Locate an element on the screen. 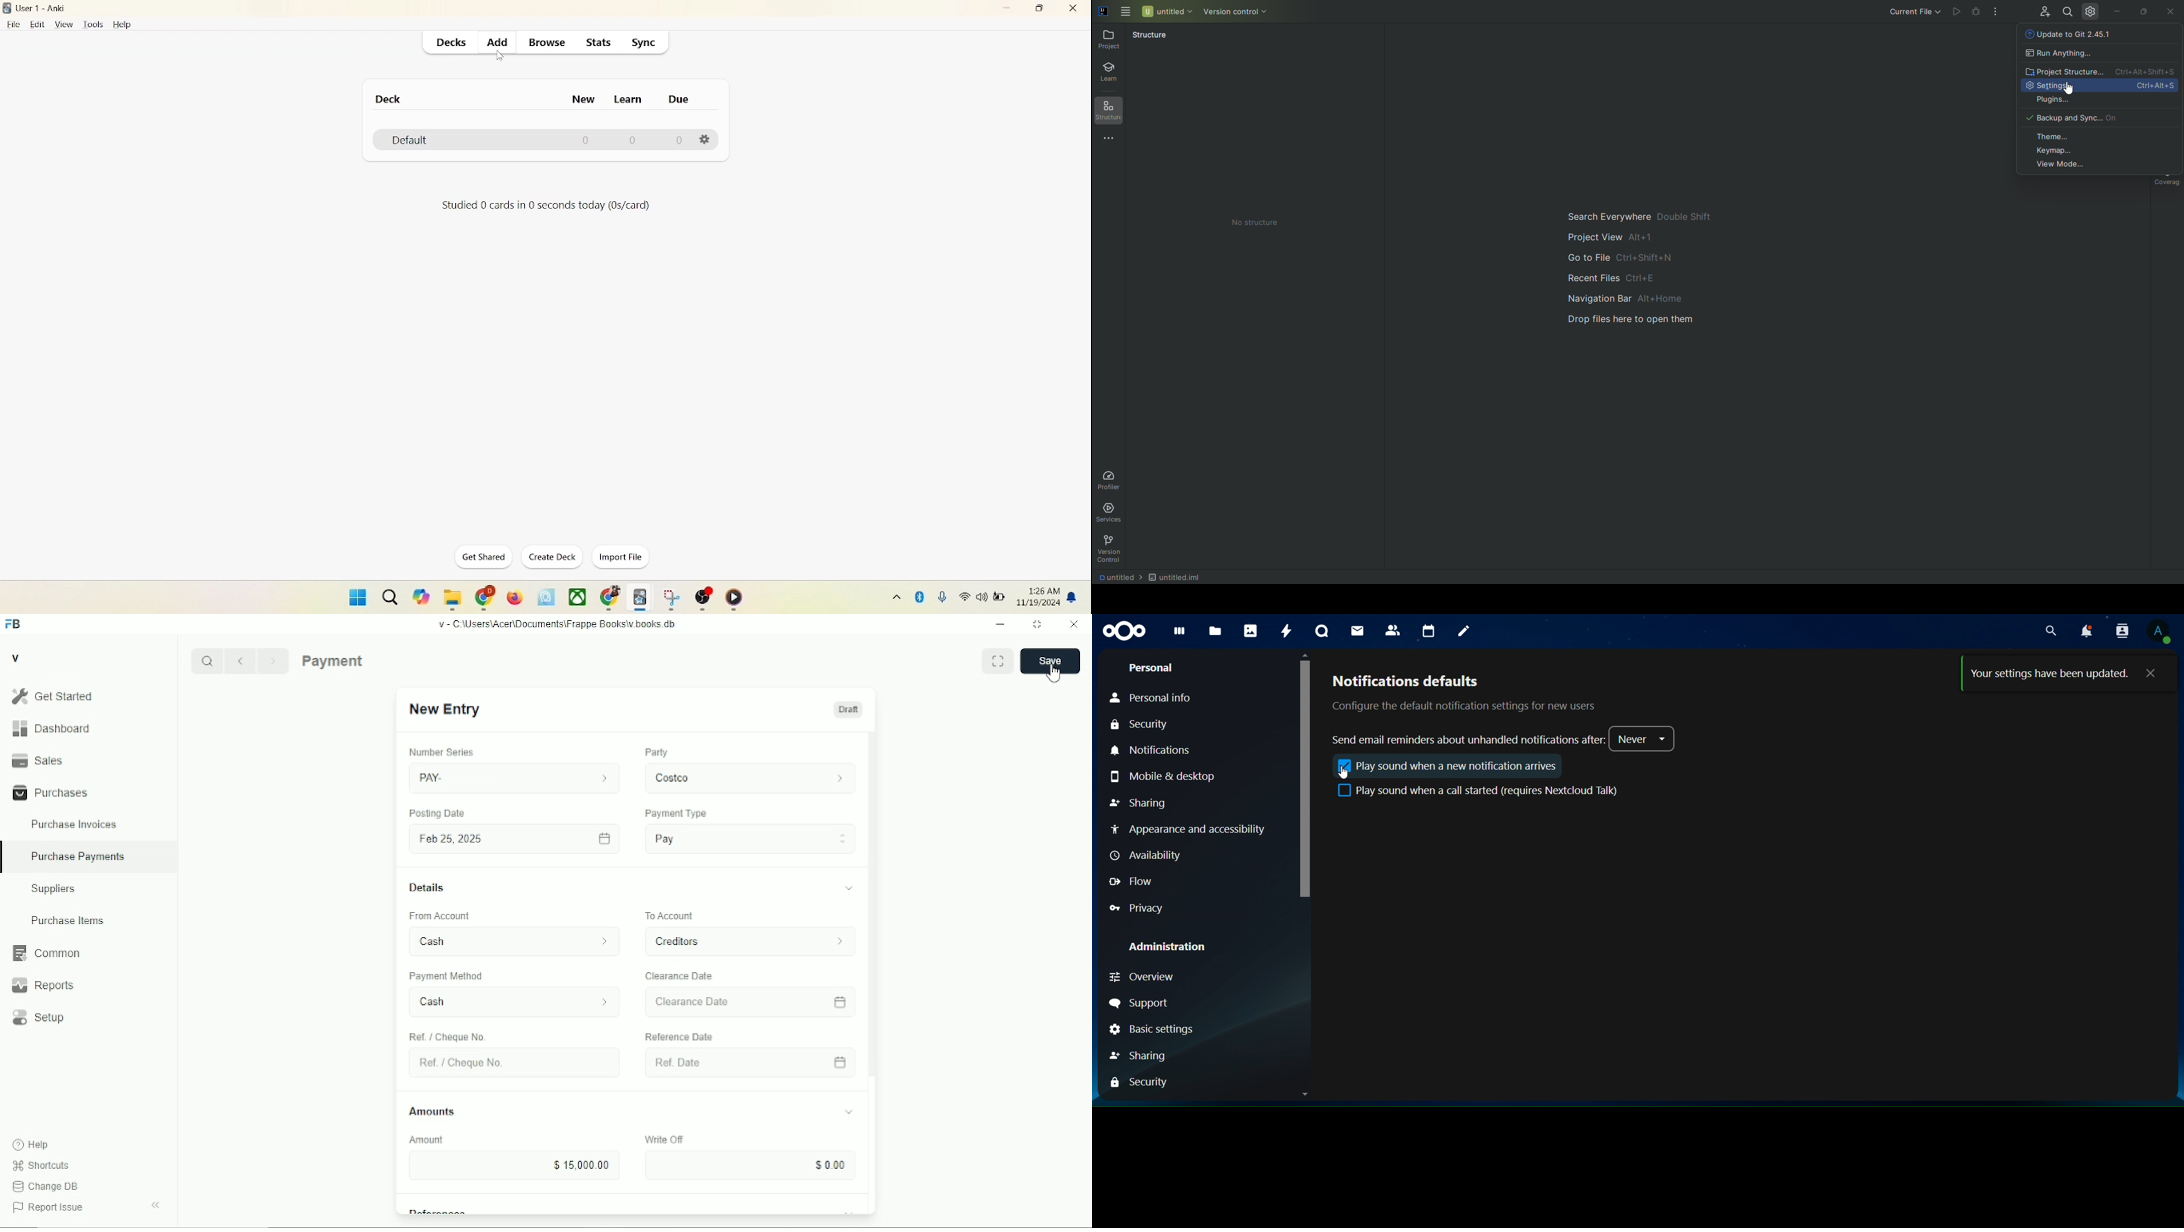  get shared is located at coordinates (478, 557).